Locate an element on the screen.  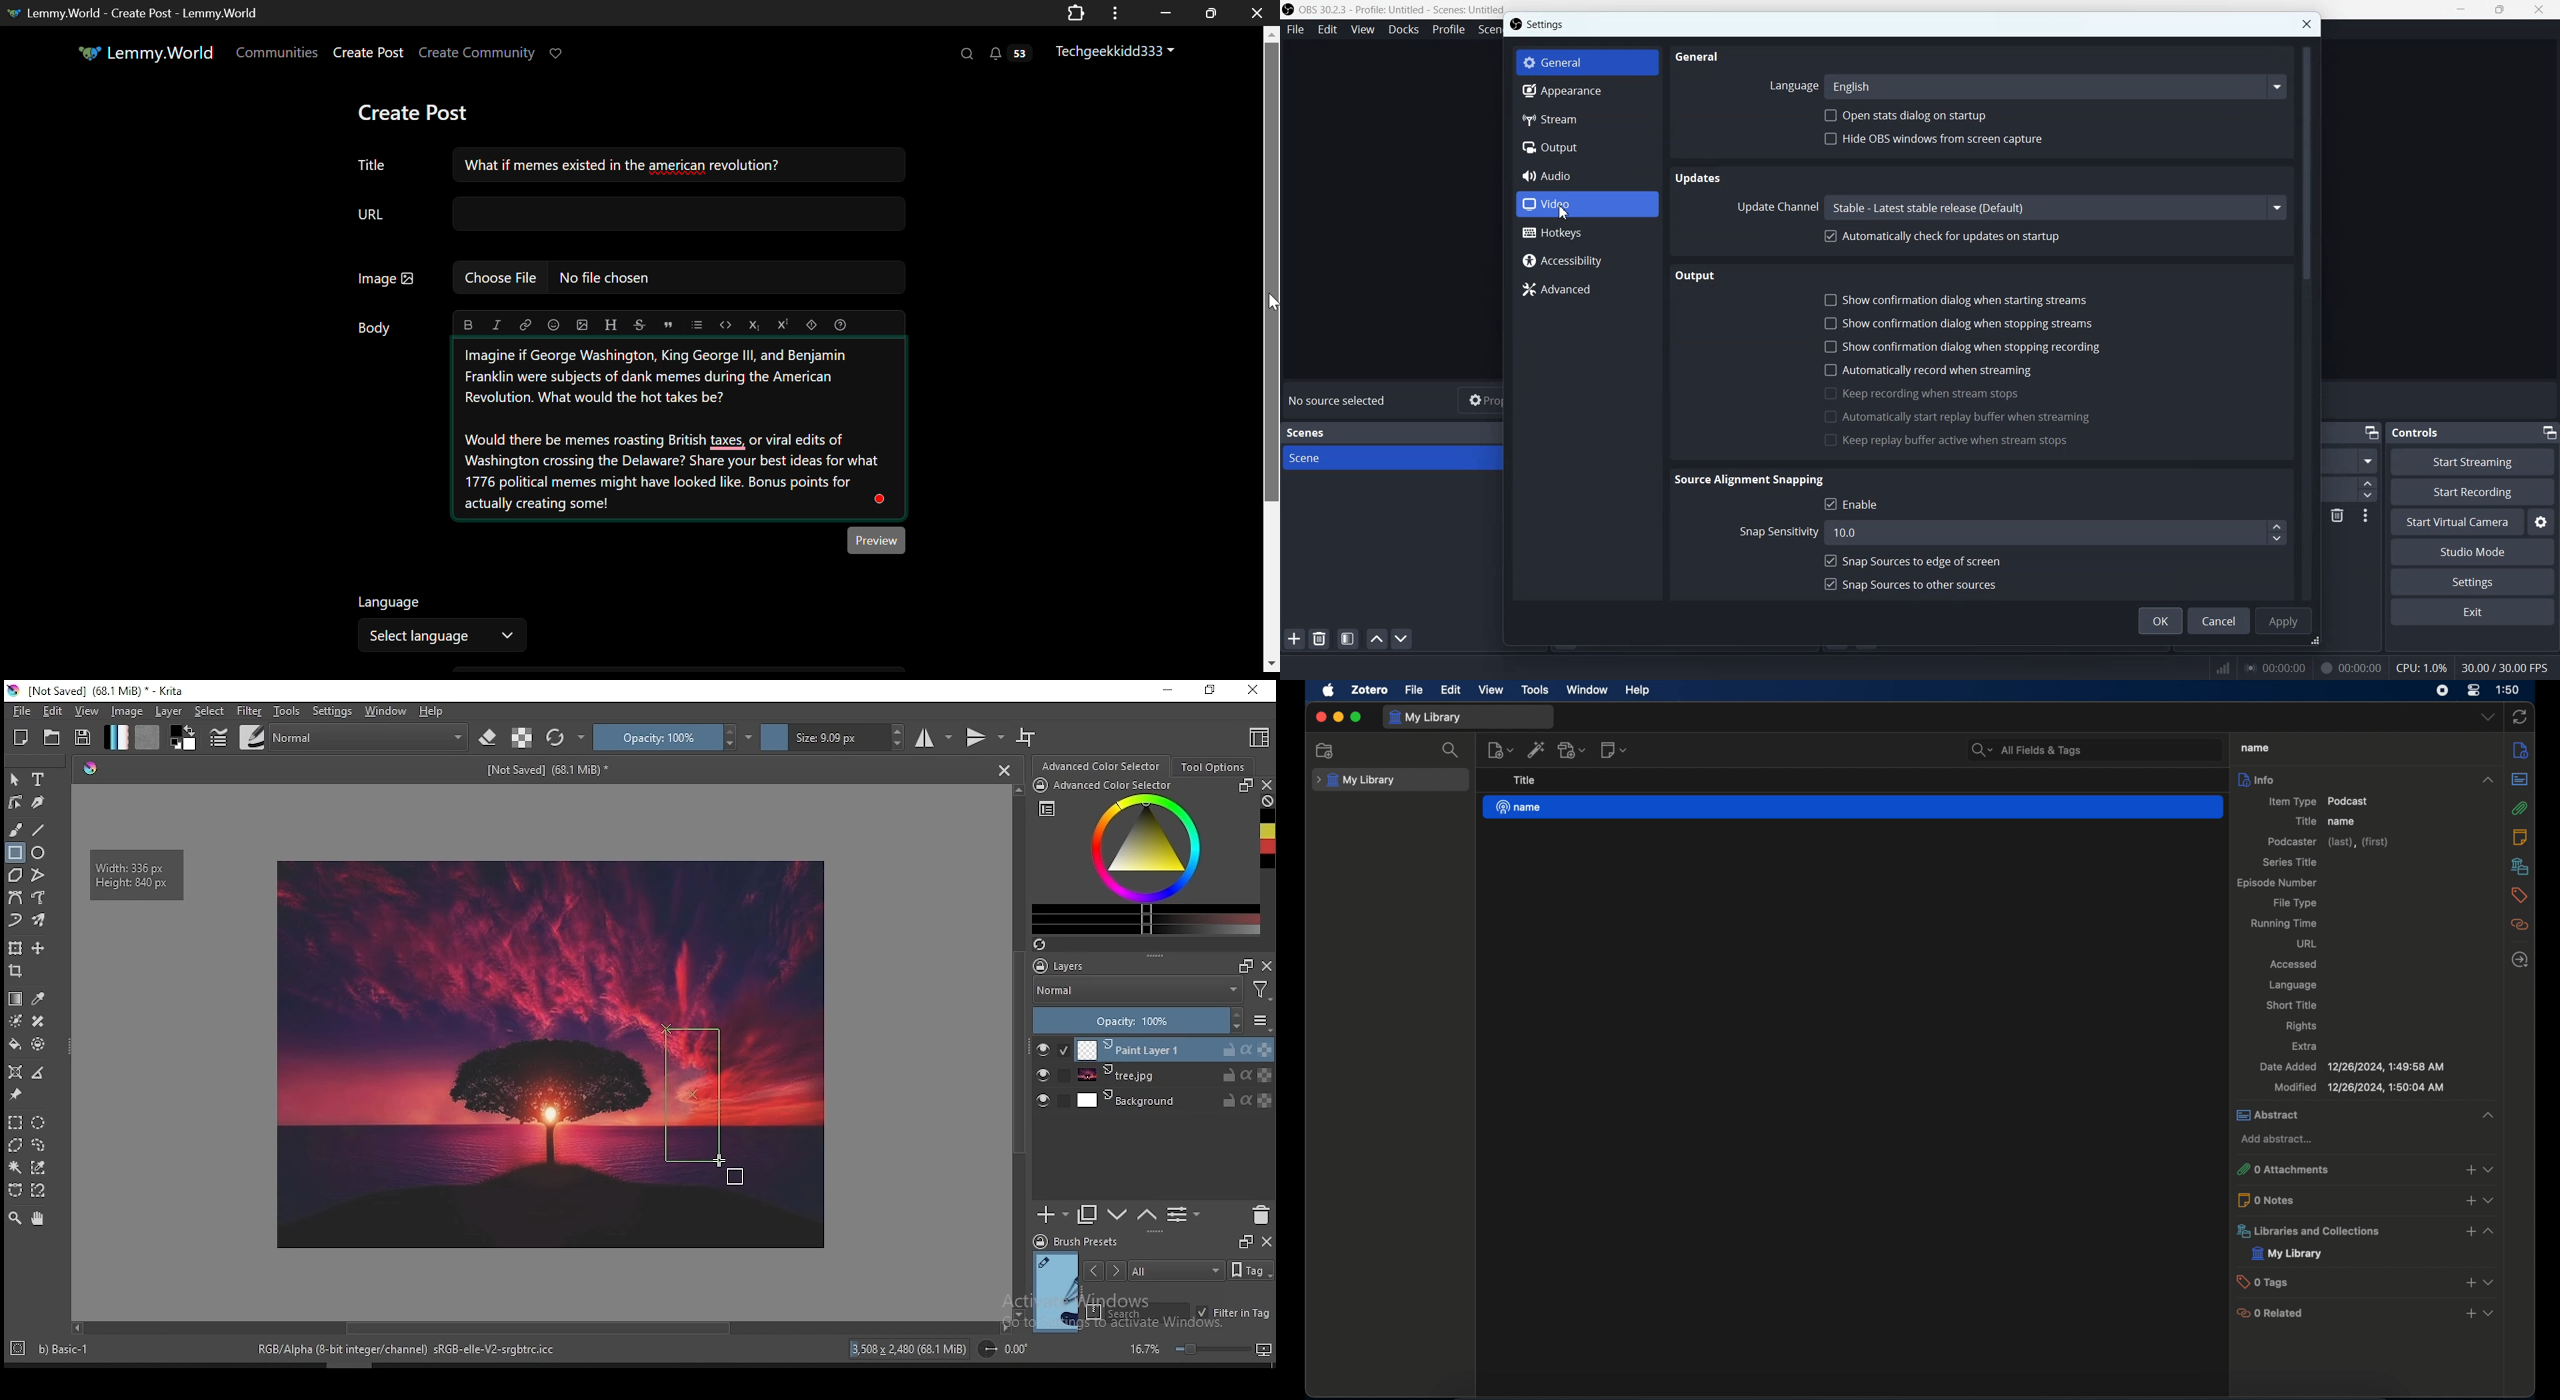
Body is located at coordinates (373, 327).